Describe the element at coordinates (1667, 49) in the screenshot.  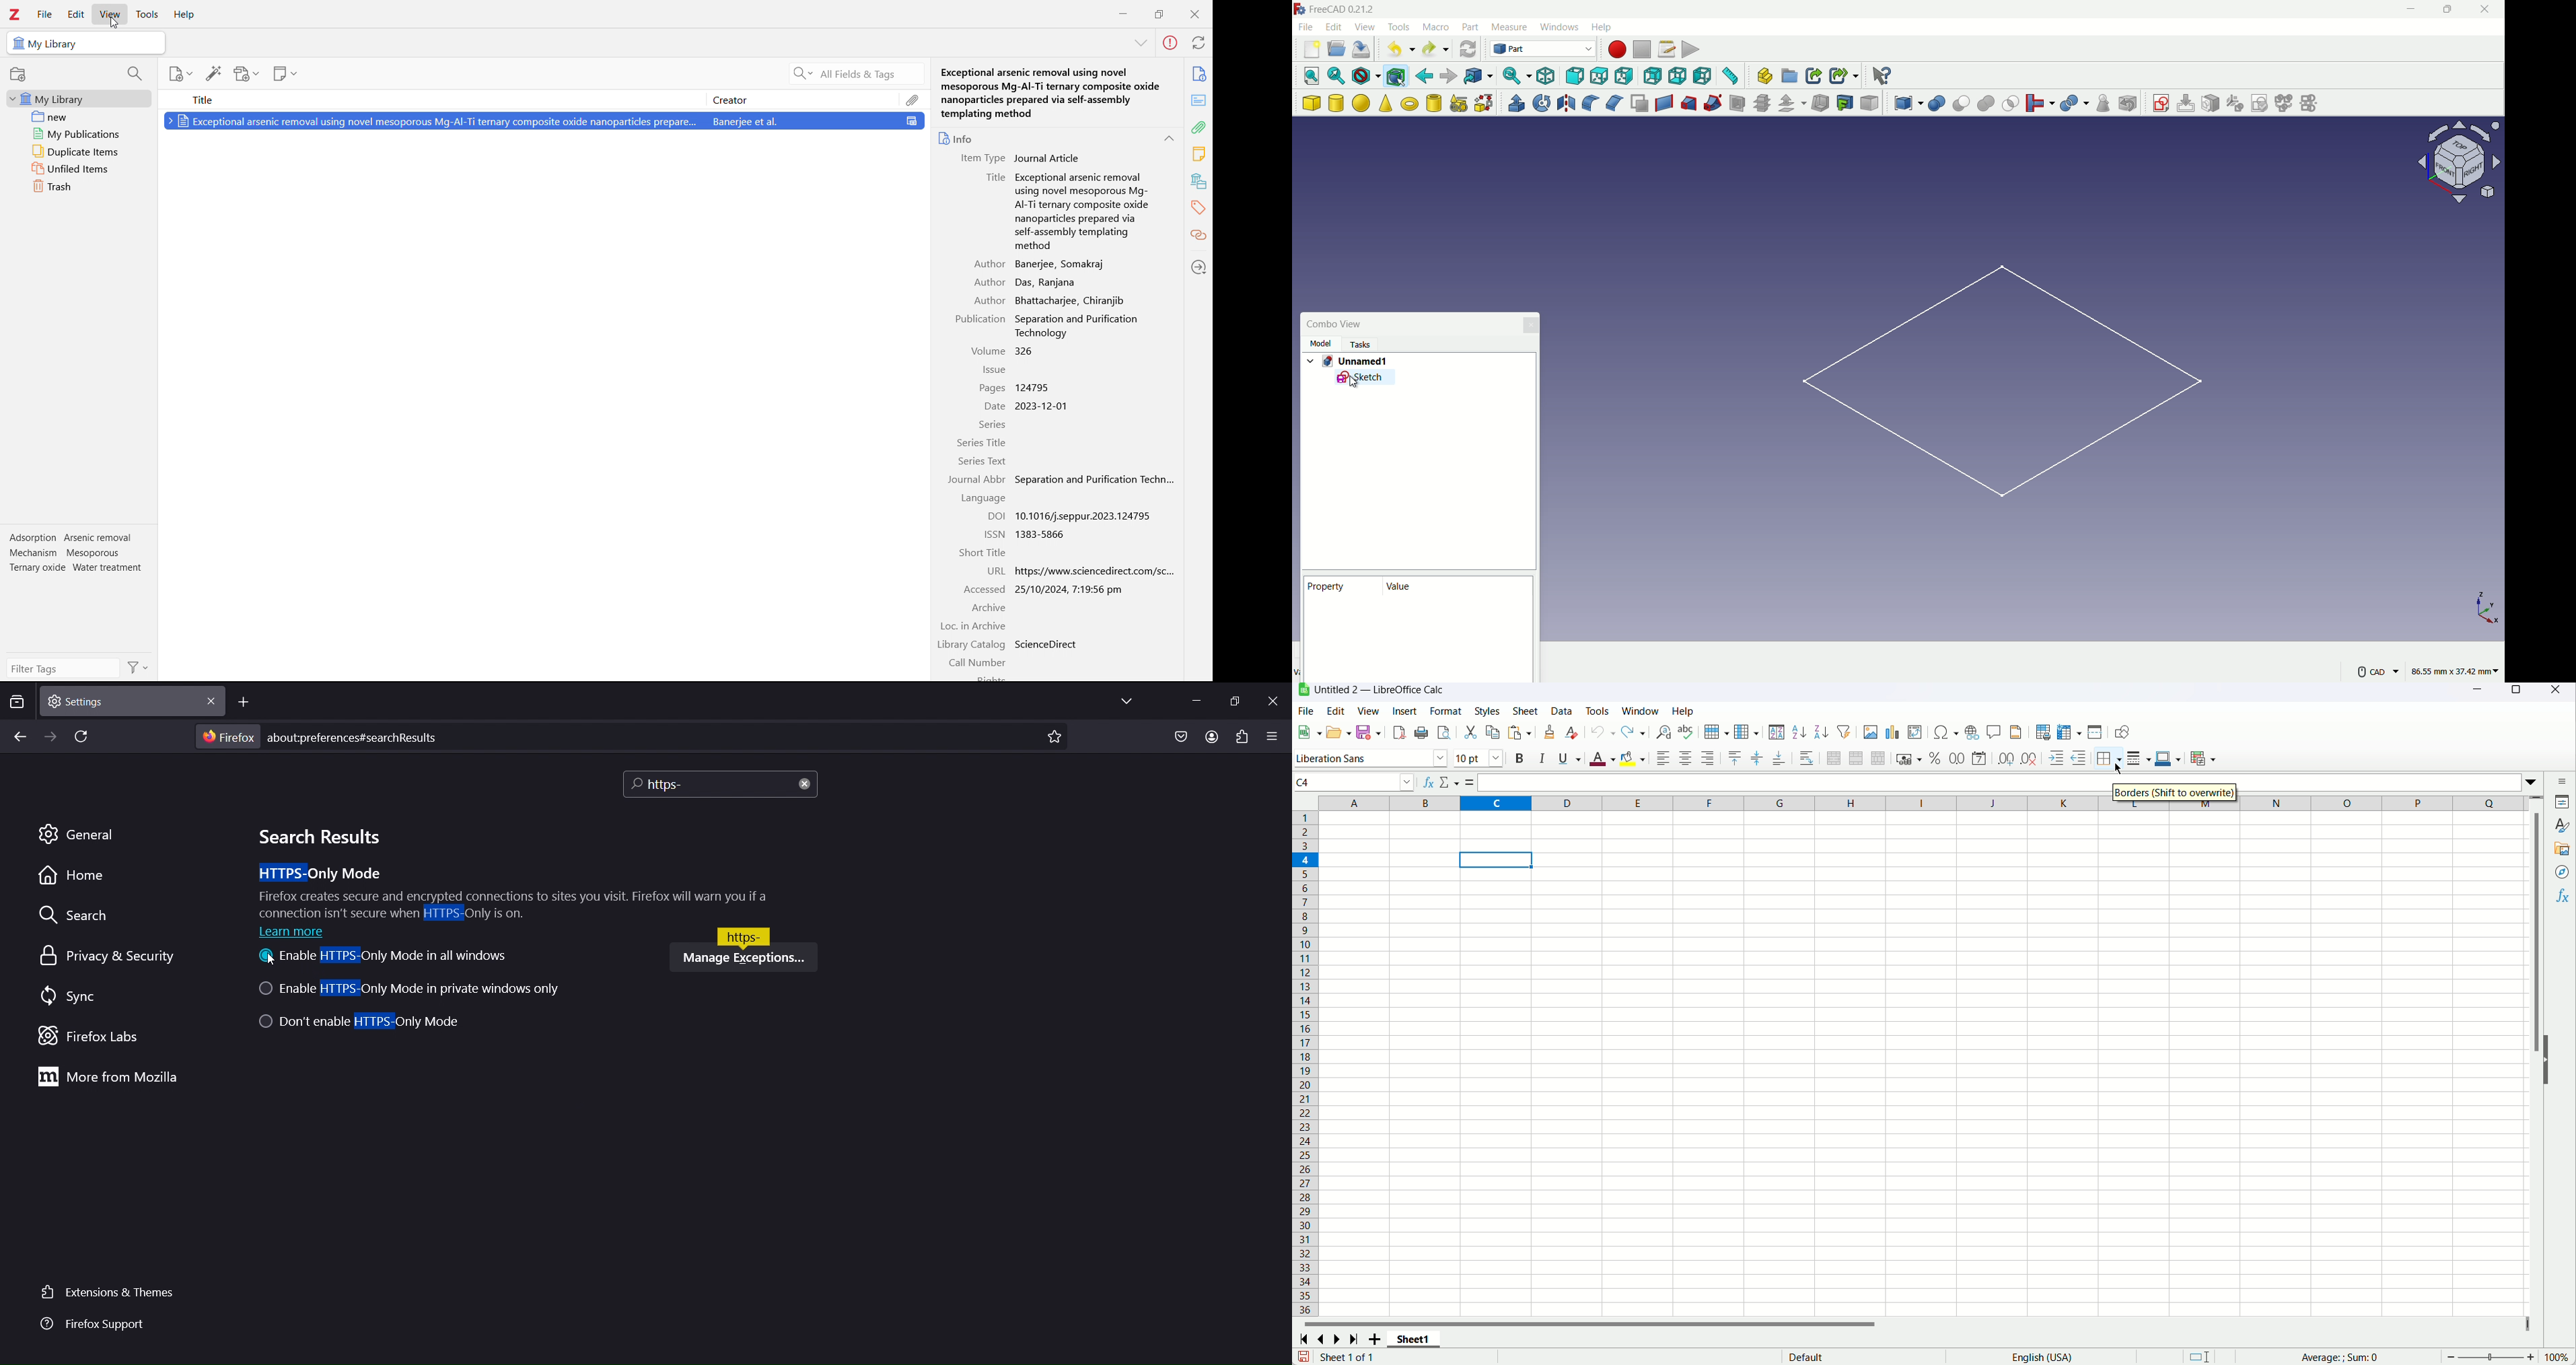
I see `macro settings` at that location.